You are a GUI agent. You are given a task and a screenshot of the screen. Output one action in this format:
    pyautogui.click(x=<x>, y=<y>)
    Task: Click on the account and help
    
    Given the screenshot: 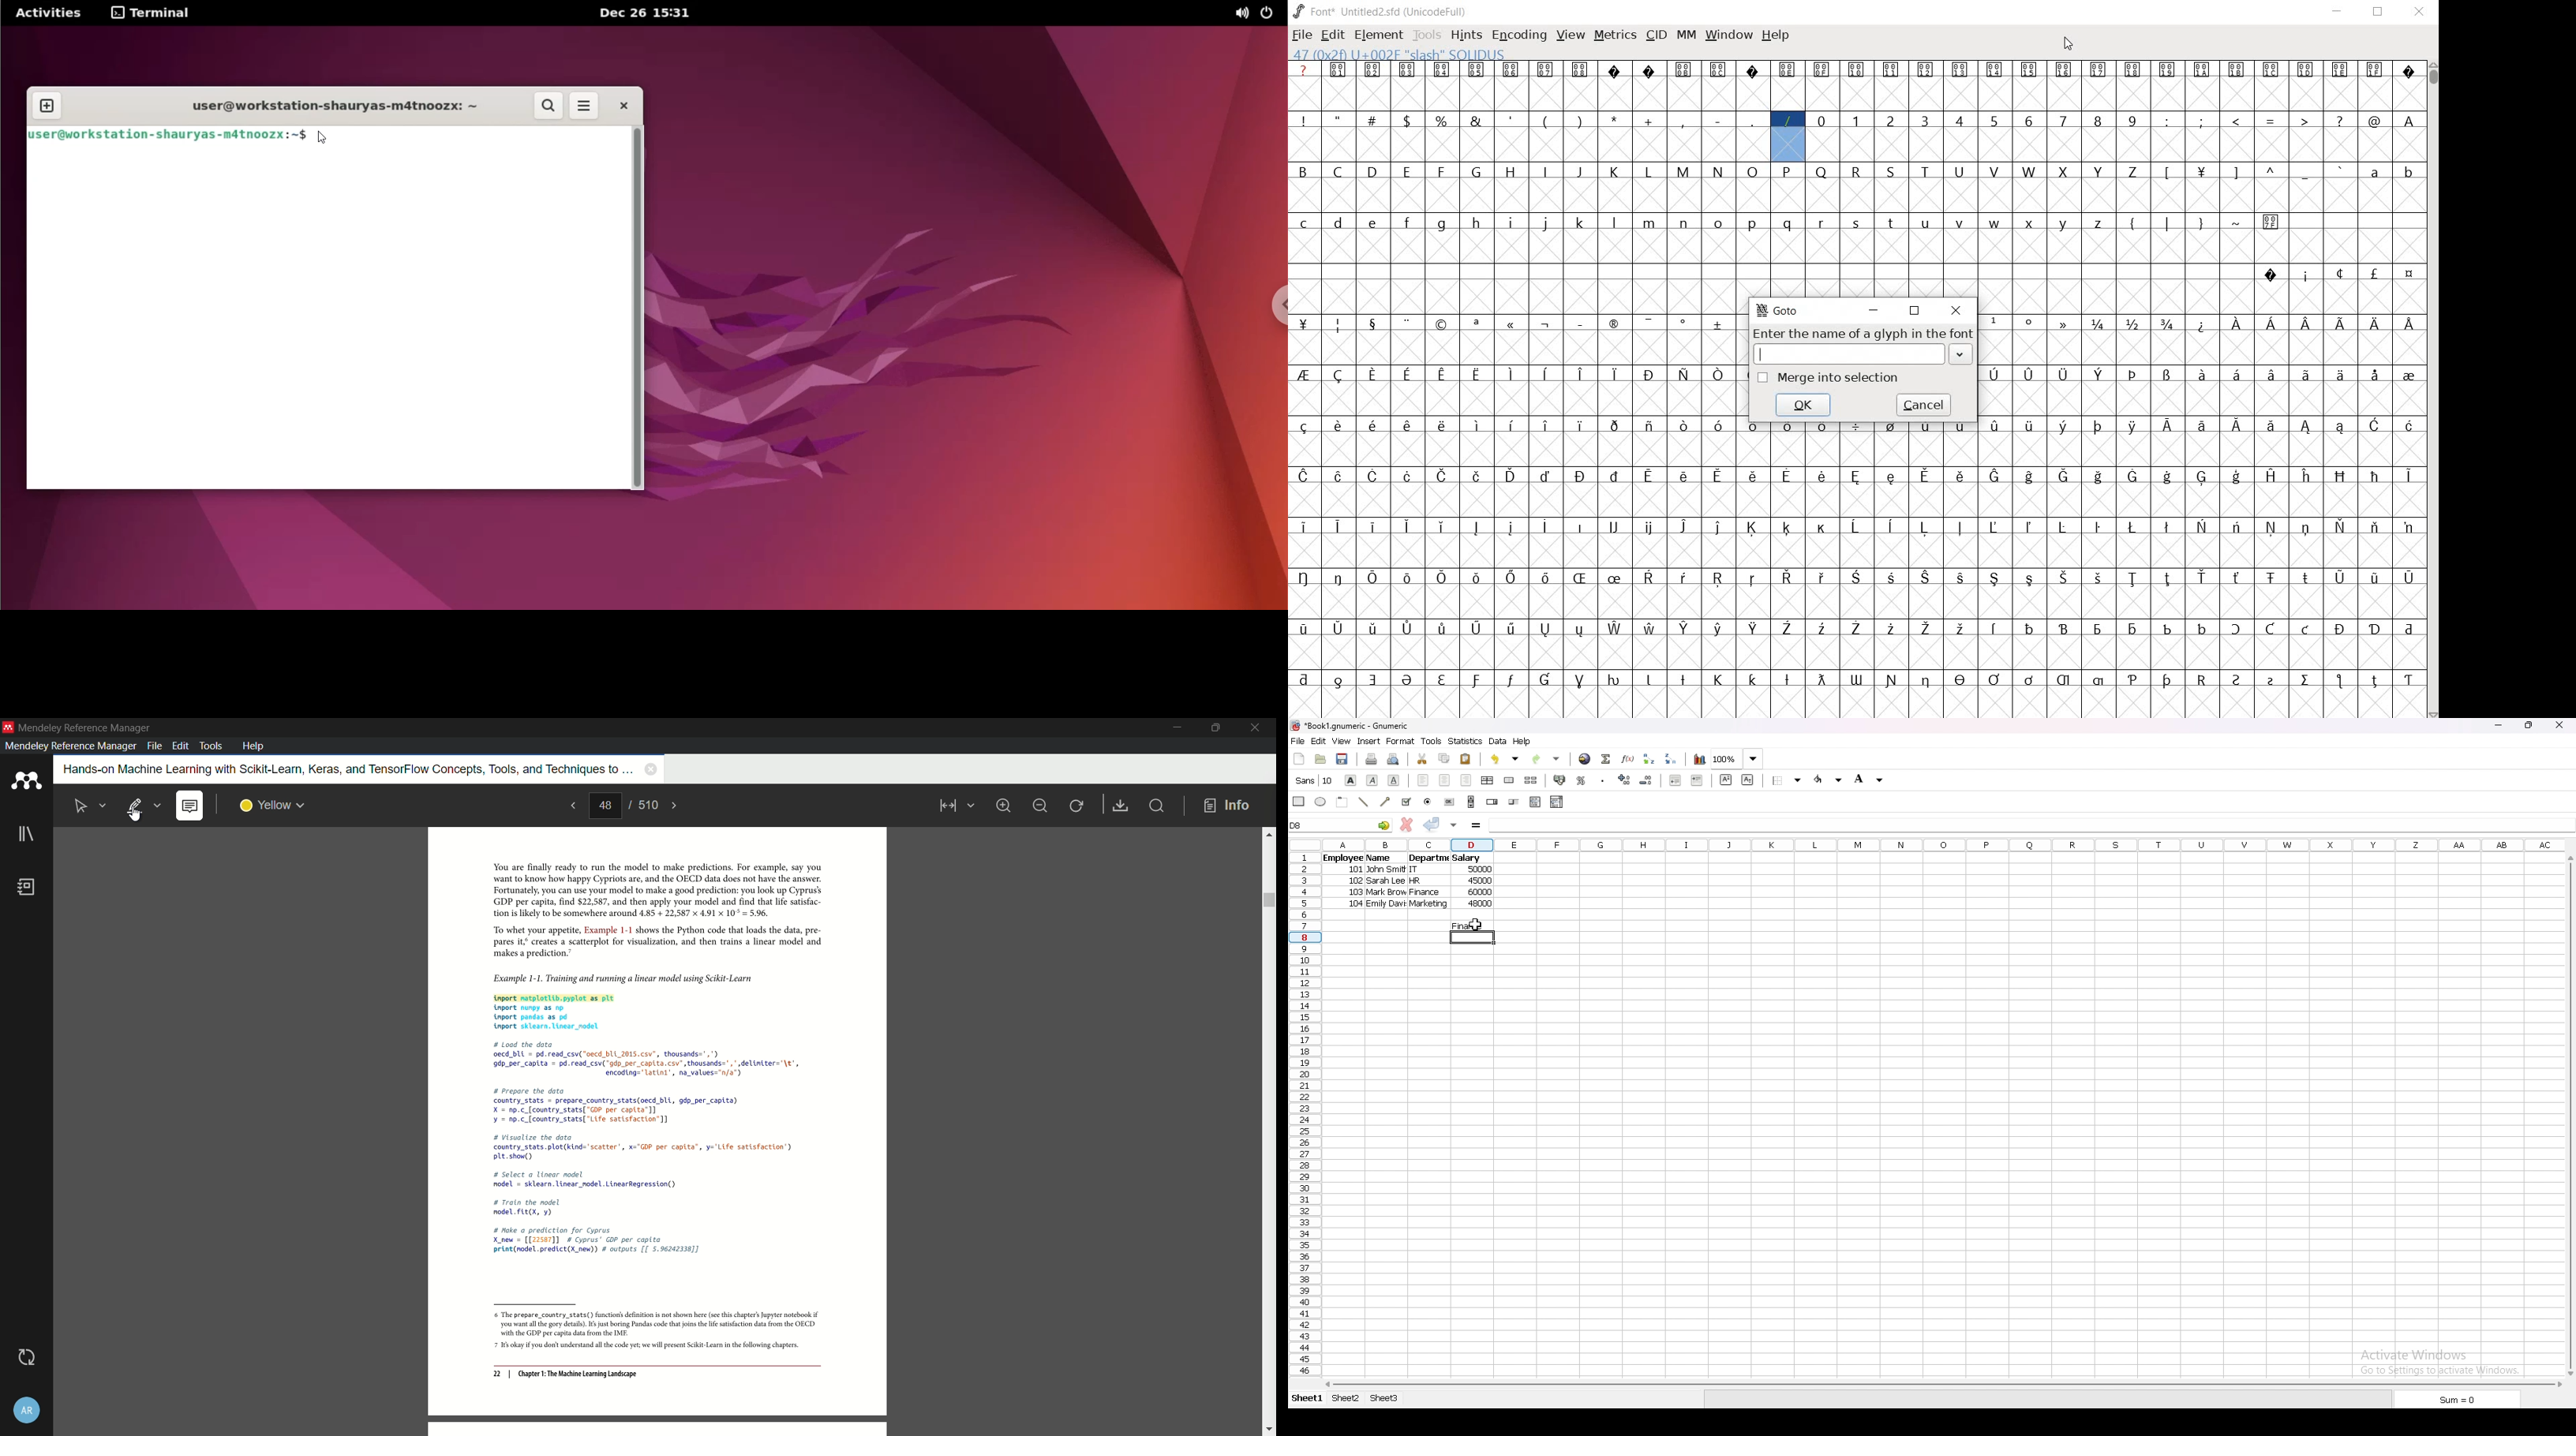 What is the action you would take?
    pyautogui.click(x=27, y=1411)
    